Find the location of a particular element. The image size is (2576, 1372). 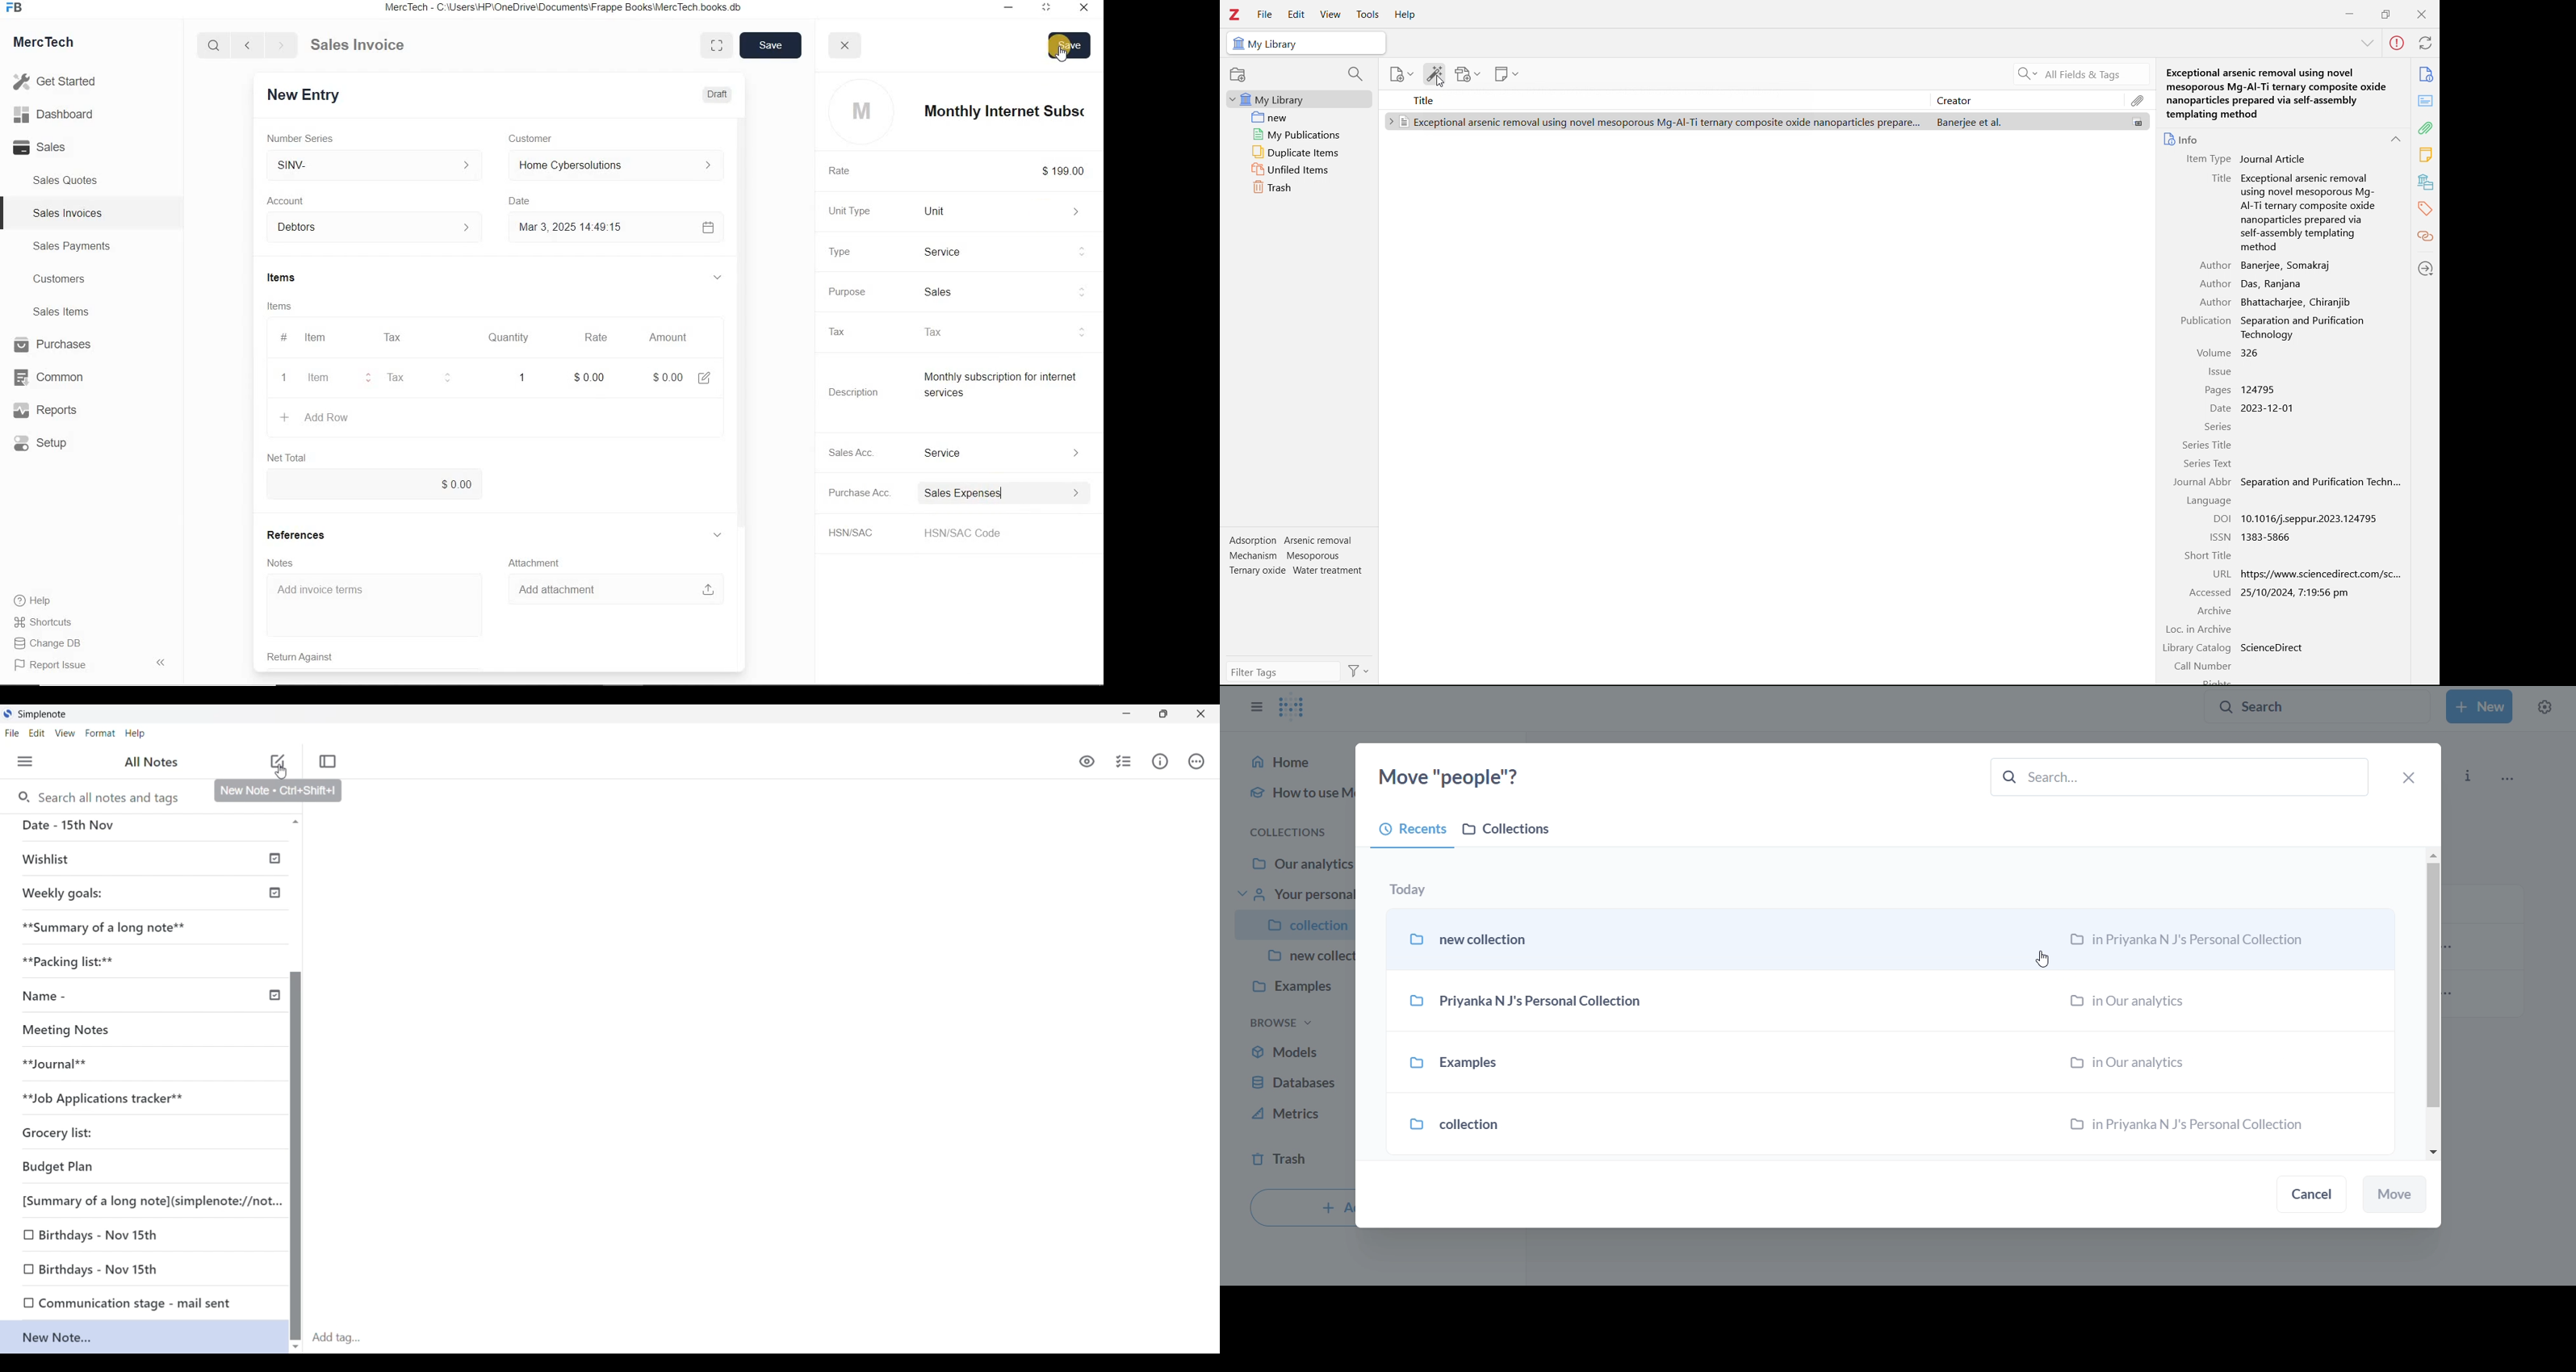

all notes is located at coordinates (151, 762).